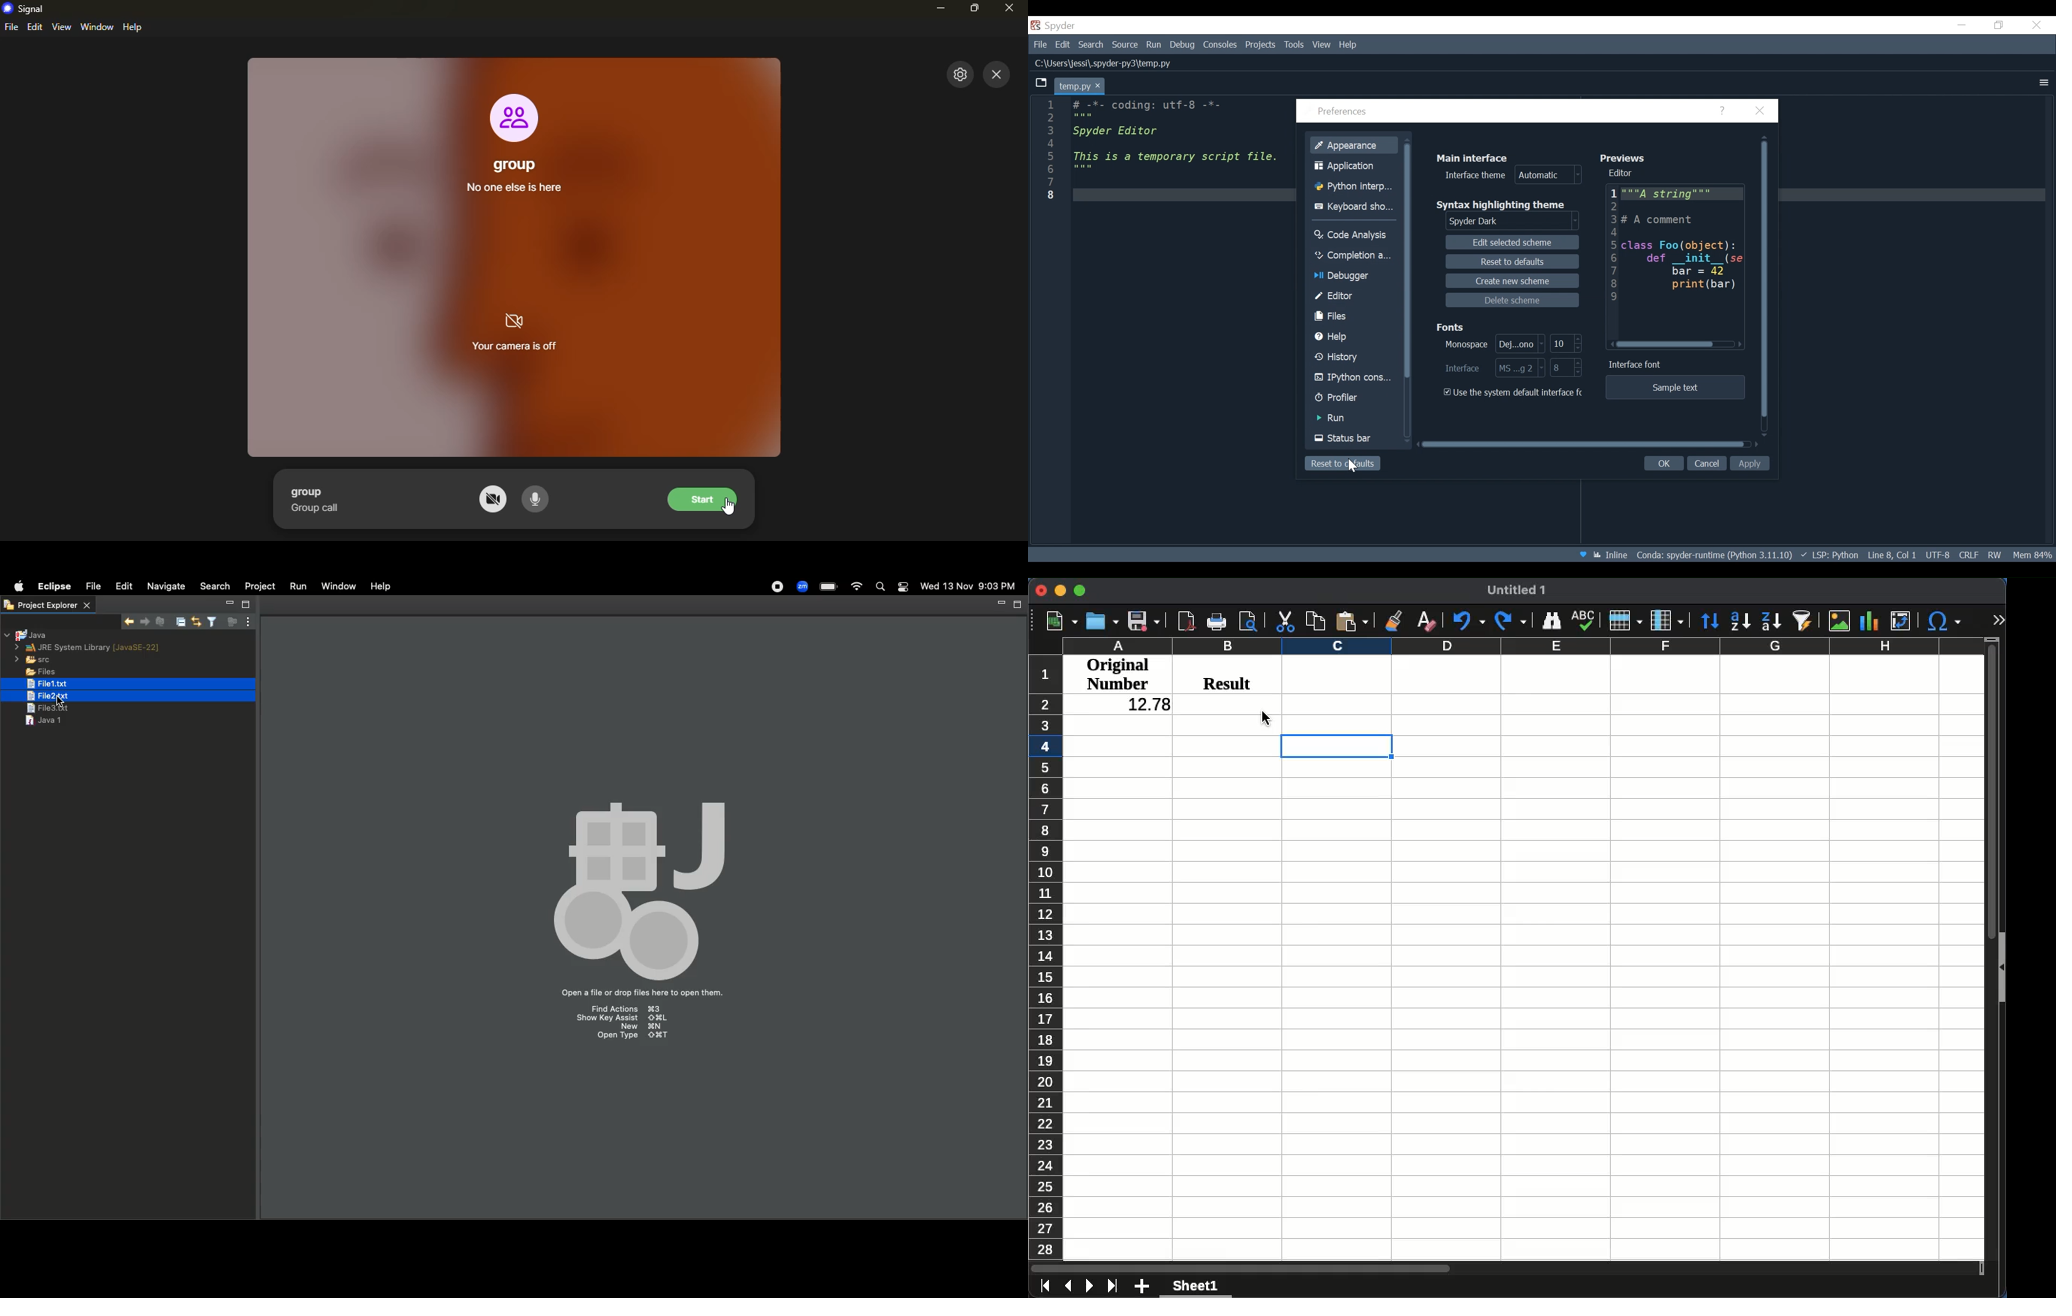 This screenshot has height=1316, width=2072. Describe the element at coordinates (1395, 620) in the screenshot. I see `clone formatting` at that location.